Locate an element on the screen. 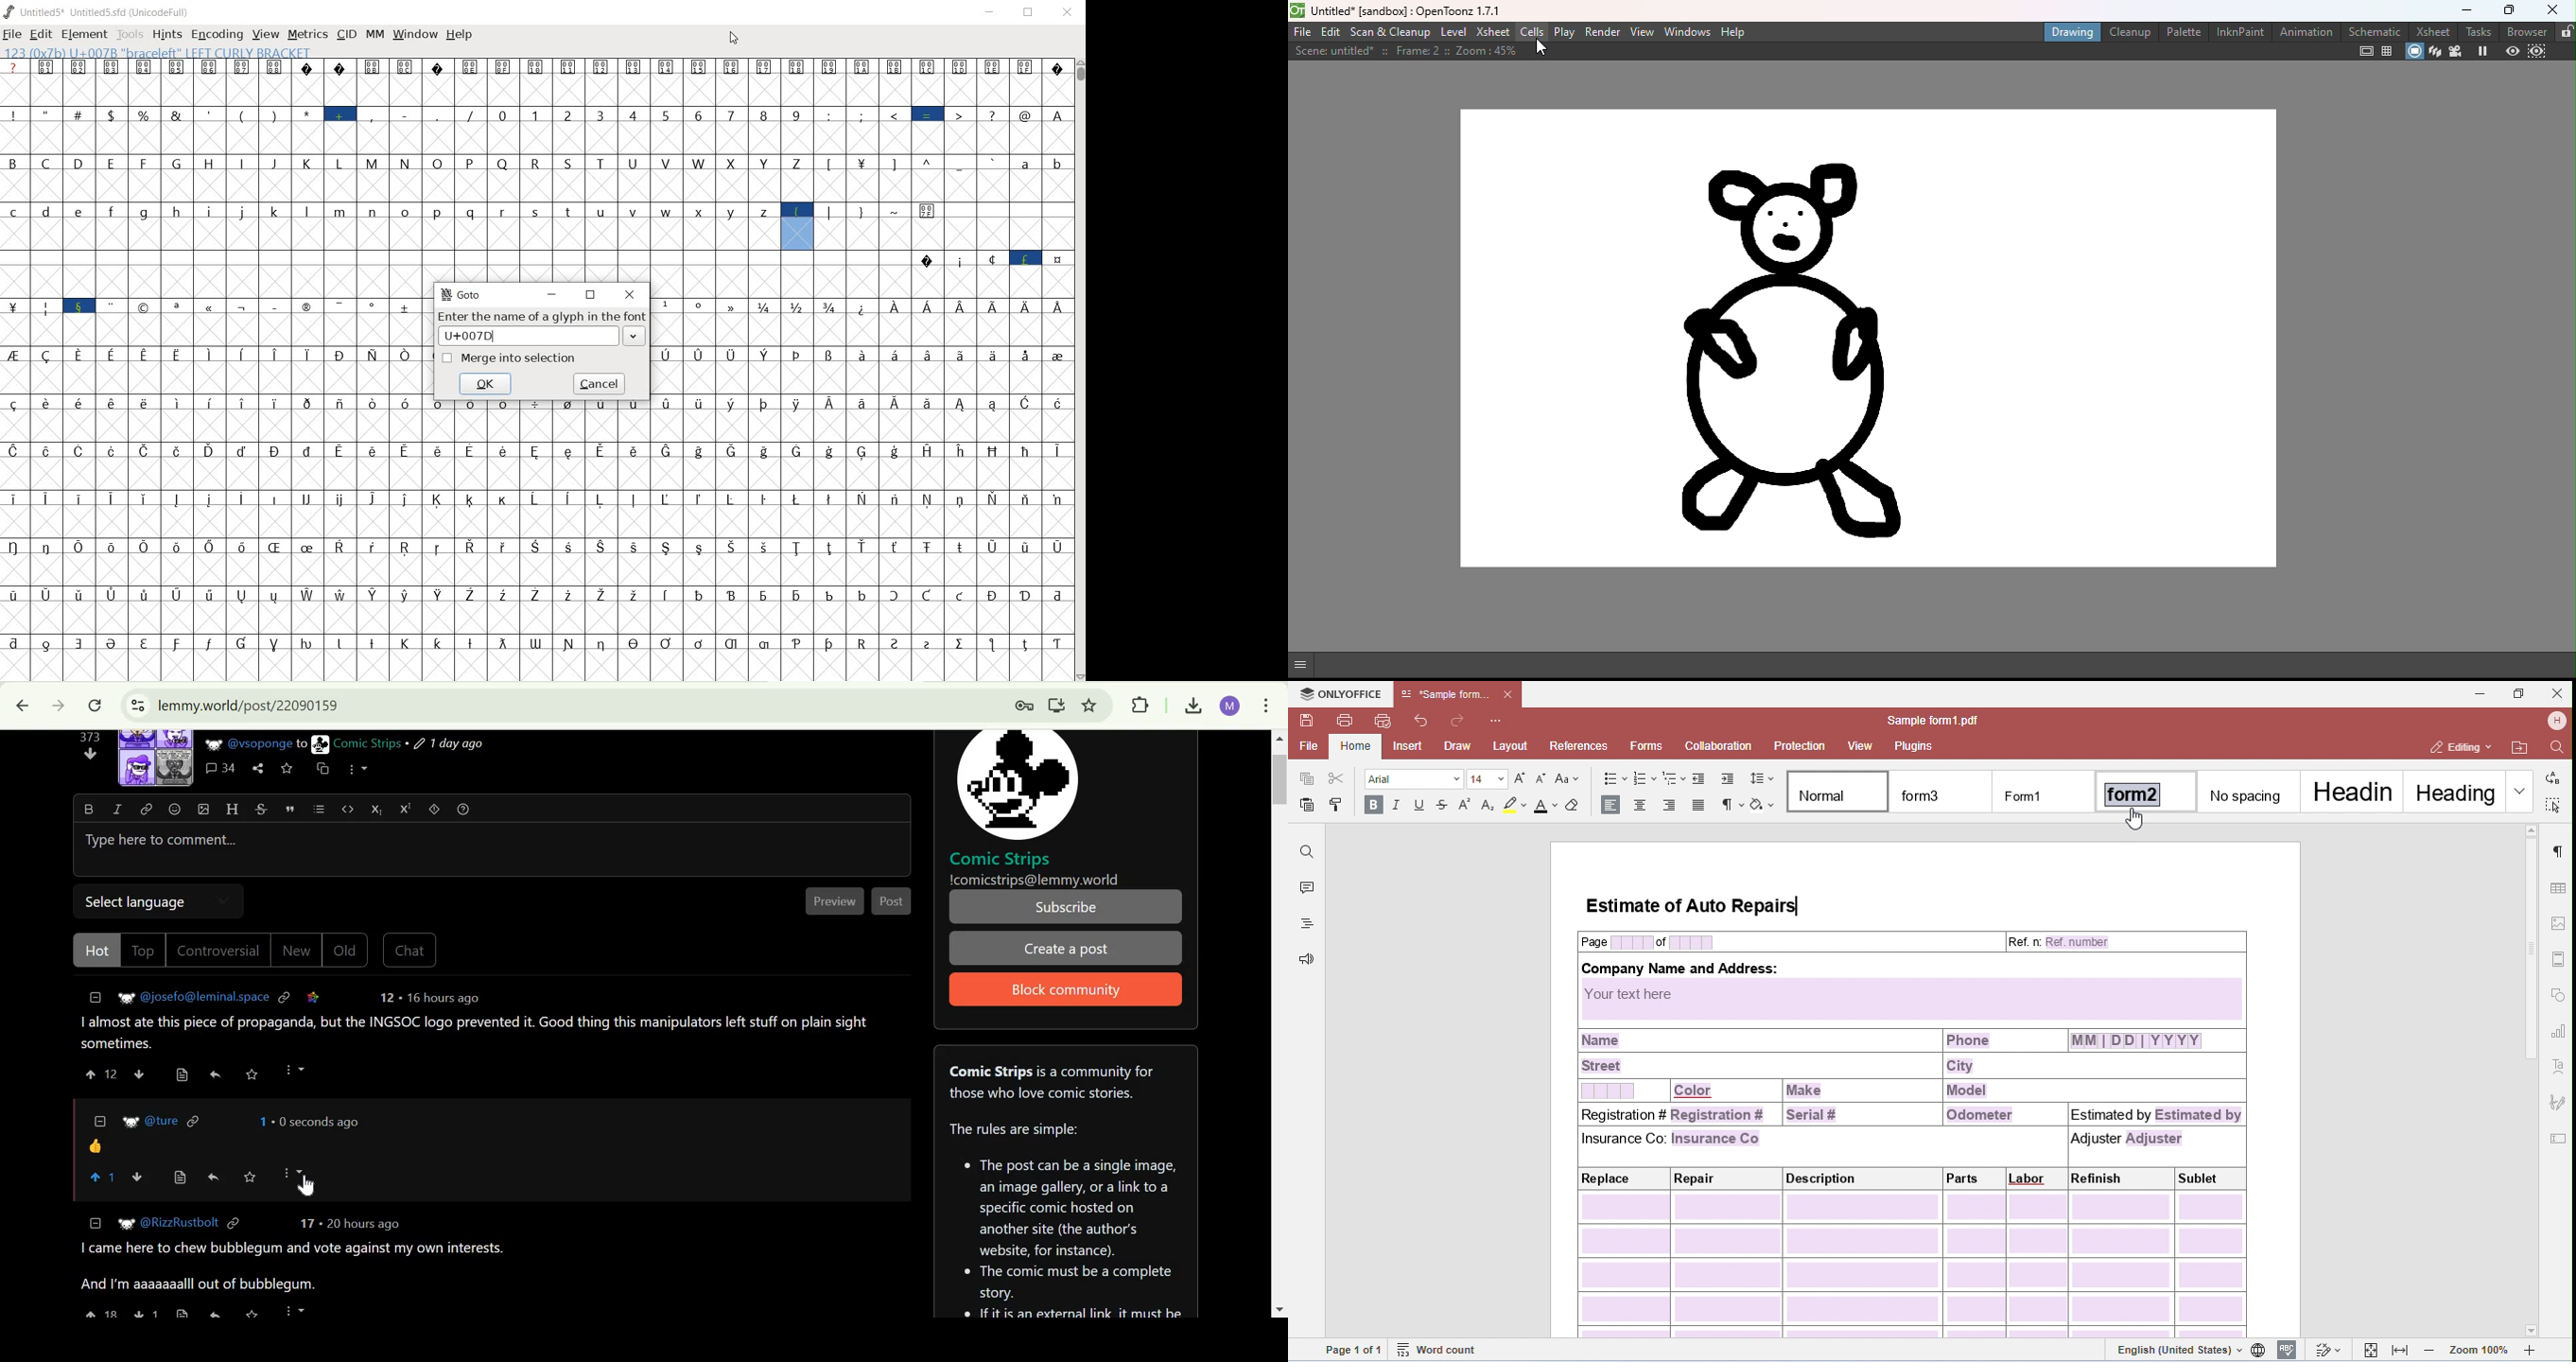  Click to go back, hold to see history is located at coordinates (22, 706).